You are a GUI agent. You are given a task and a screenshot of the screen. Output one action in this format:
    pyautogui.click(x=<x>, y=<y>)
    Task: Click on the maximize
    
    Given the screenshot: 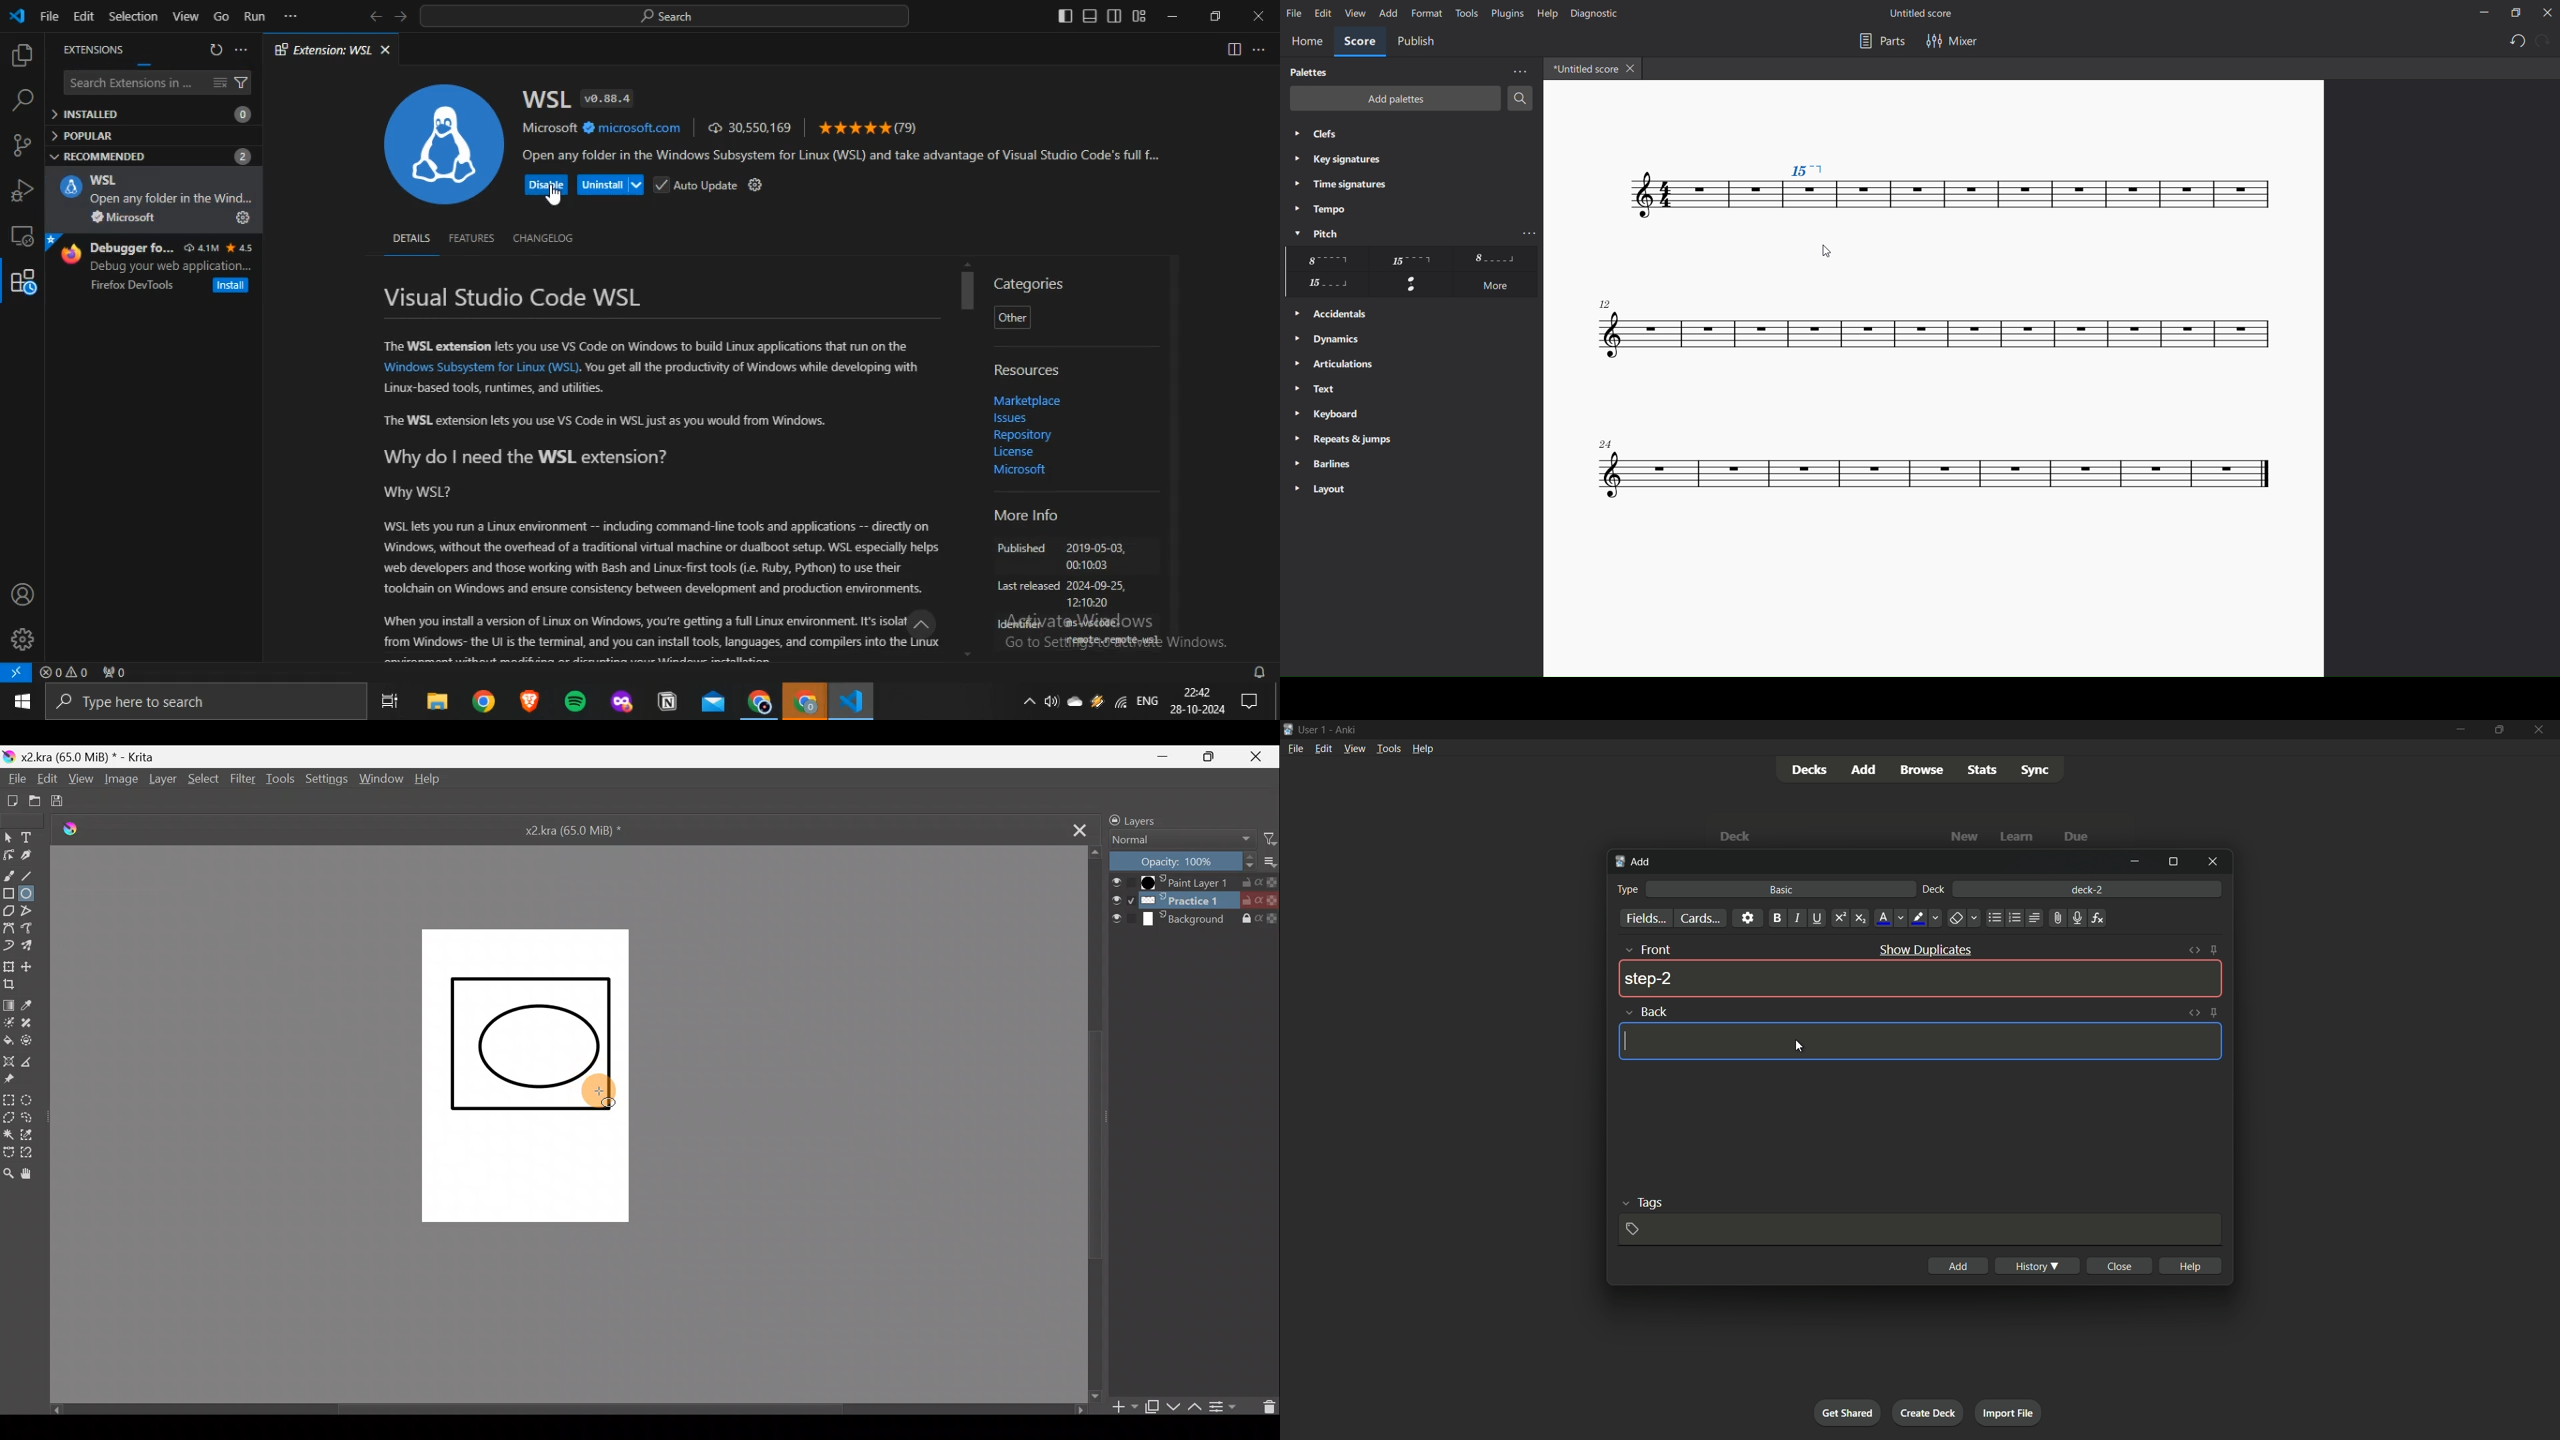 What is the action you would take?
    pyautogui.click(x=2498, y=729)
    